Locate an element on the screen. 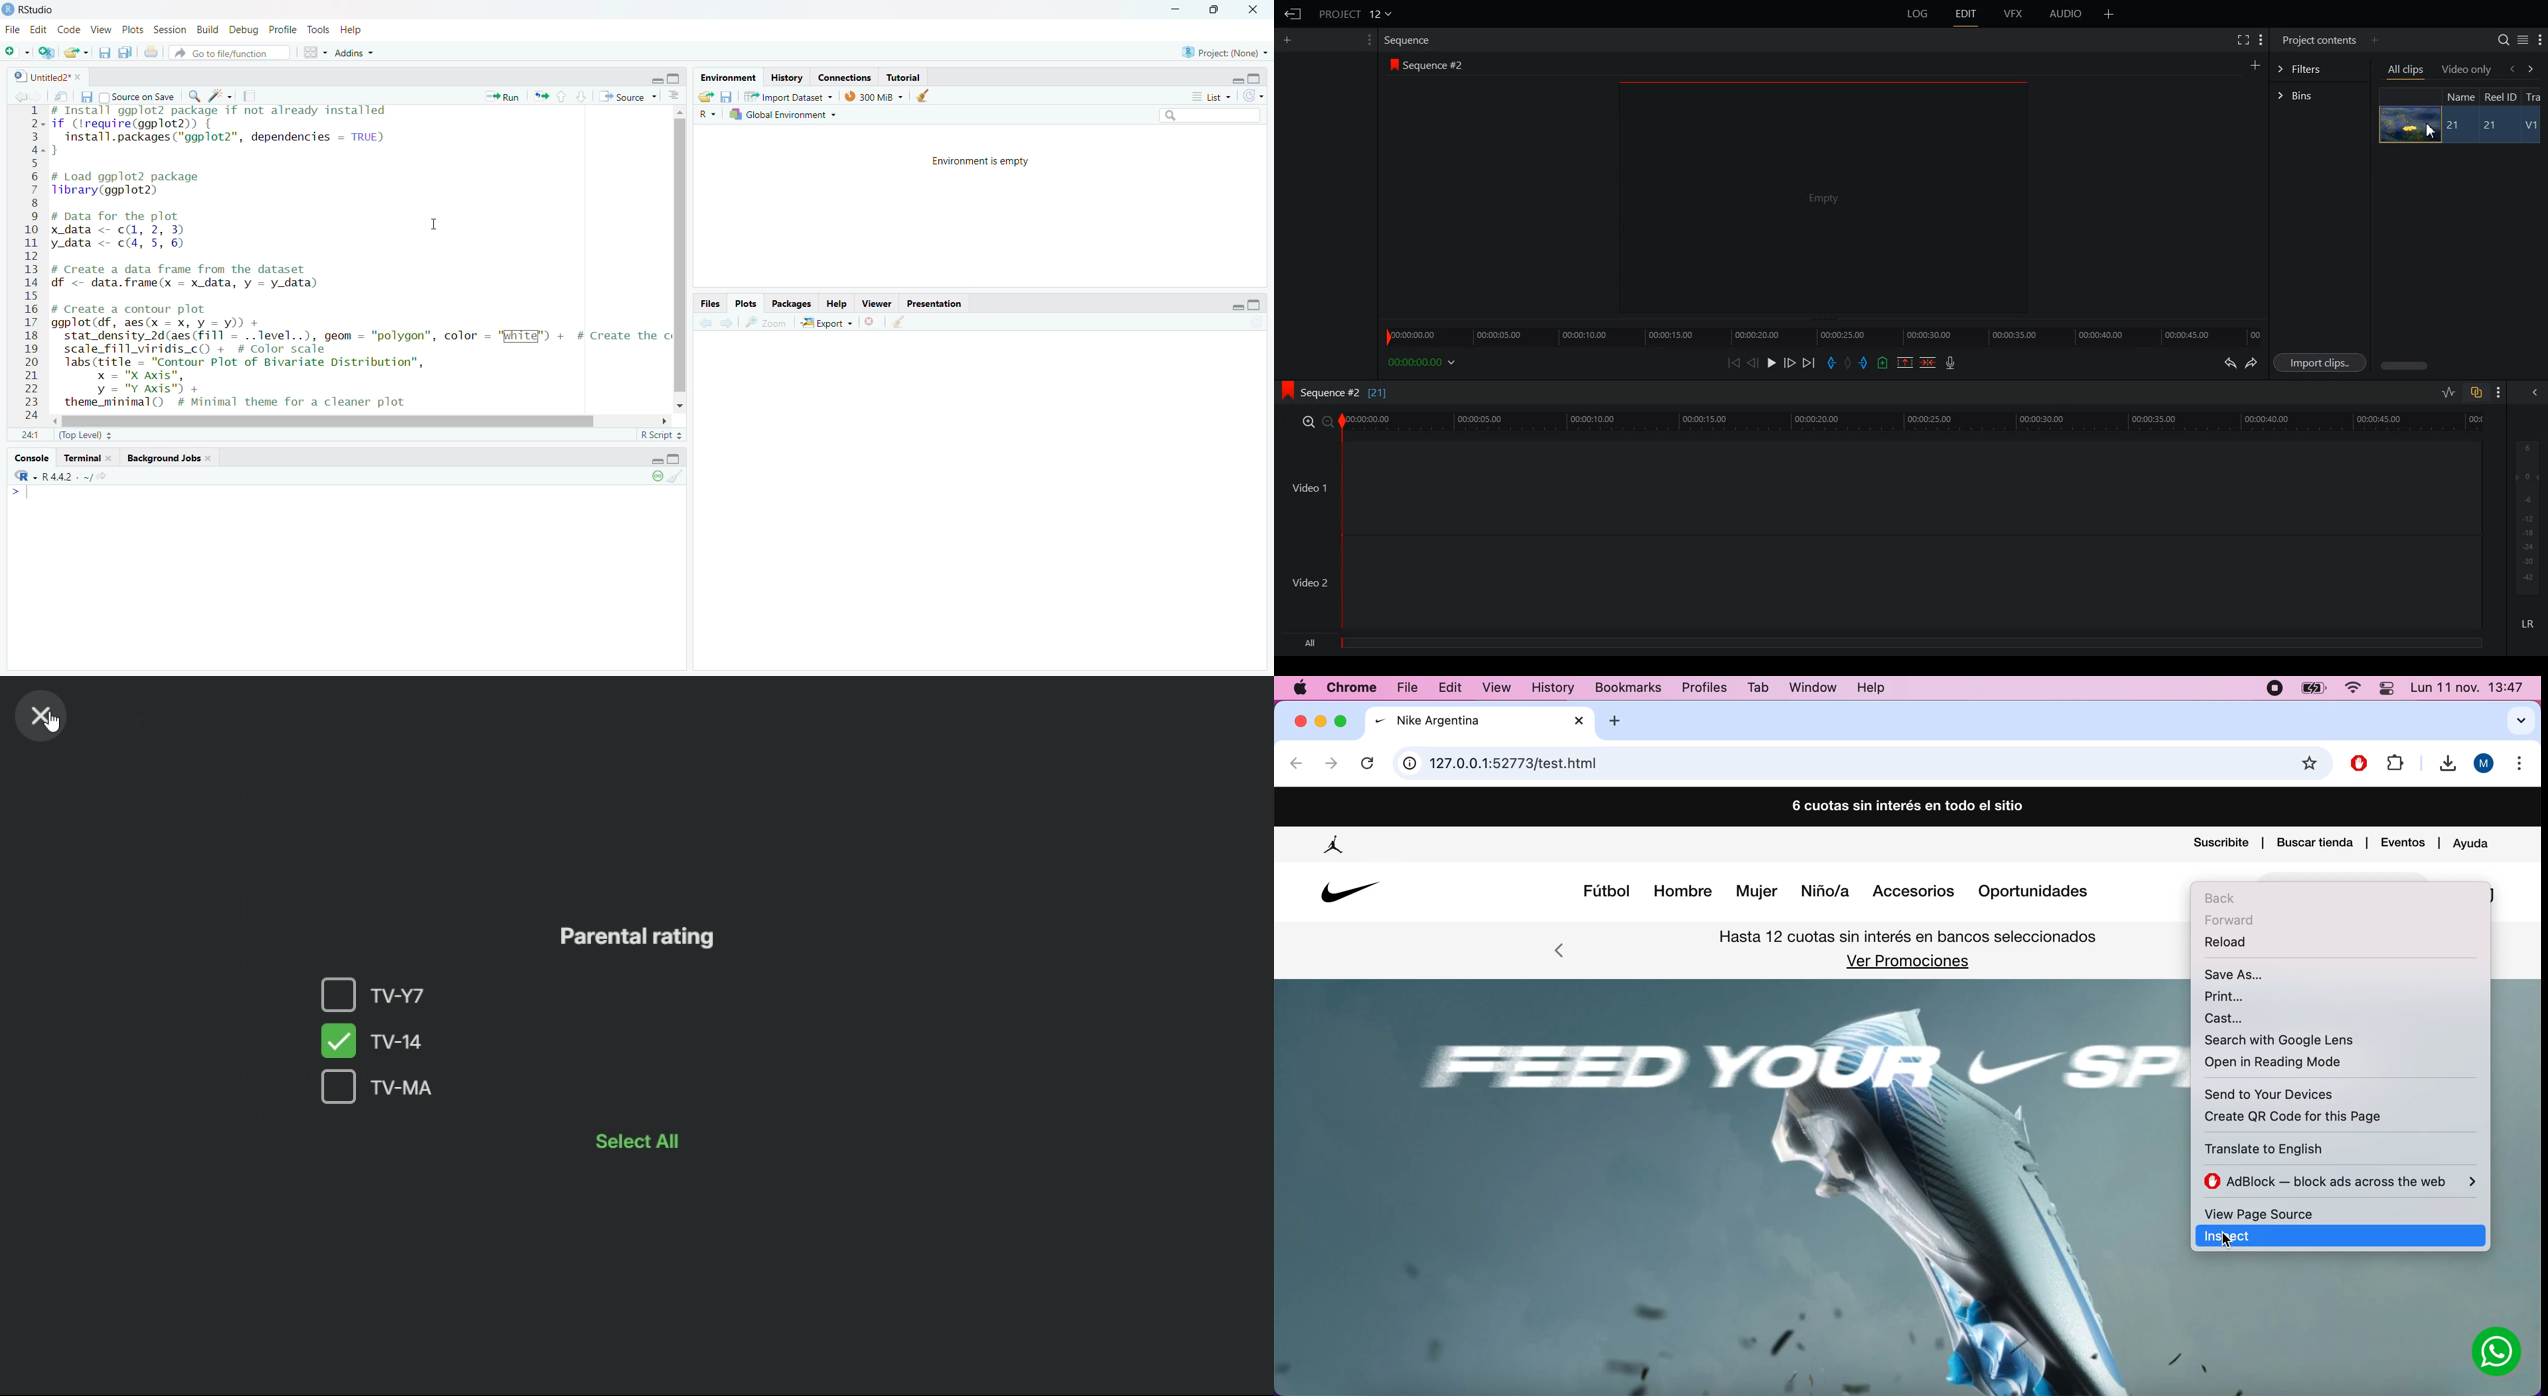  Debug is located at coordinates (244, 31).